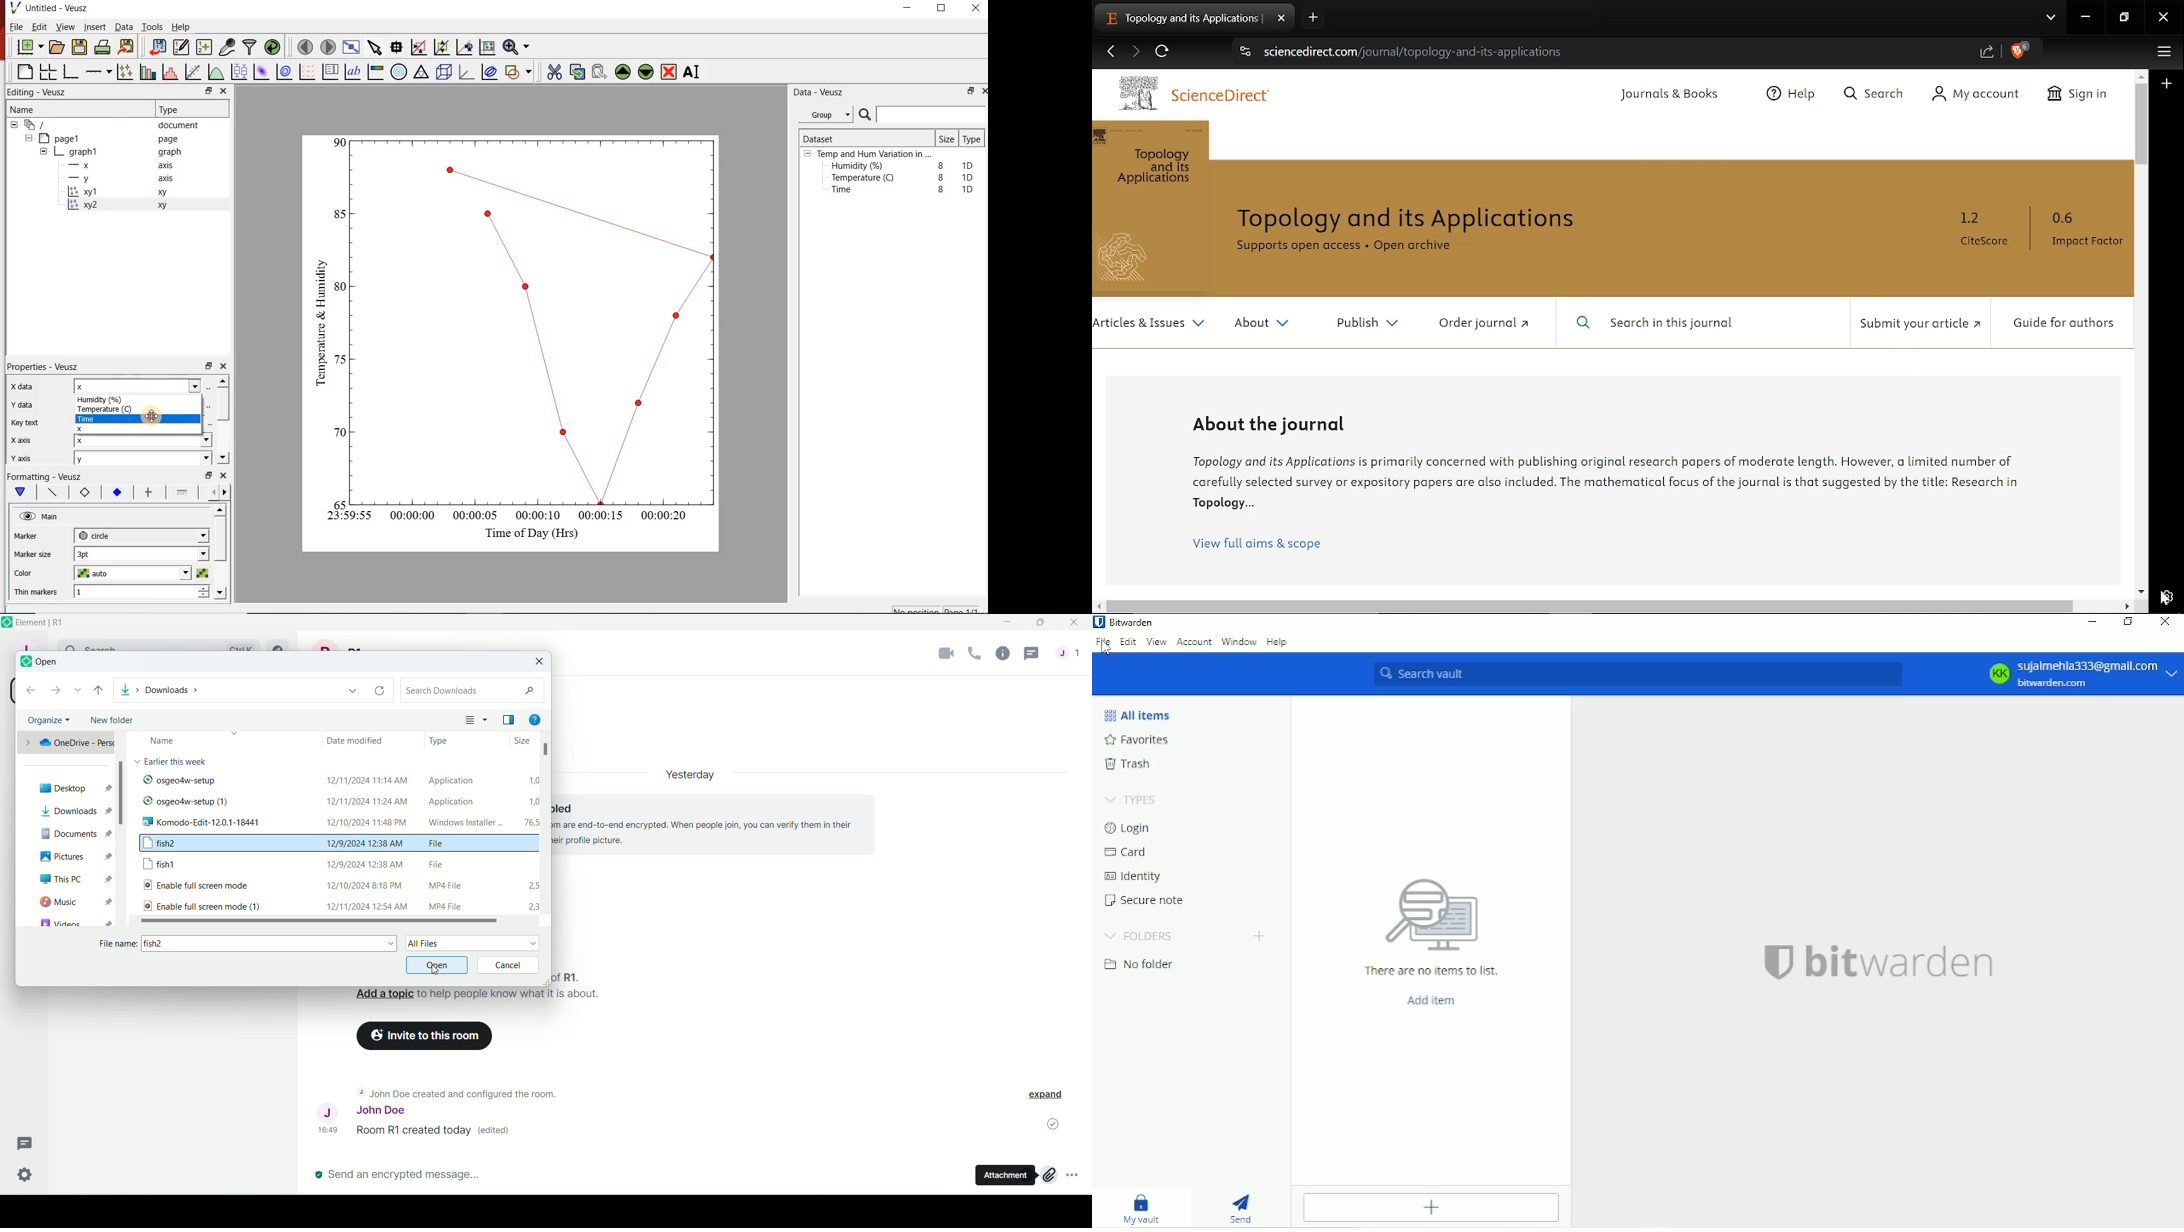  Describe the element at coordinates (378, 72) in the screenshot. I see `image color bar` at that location.